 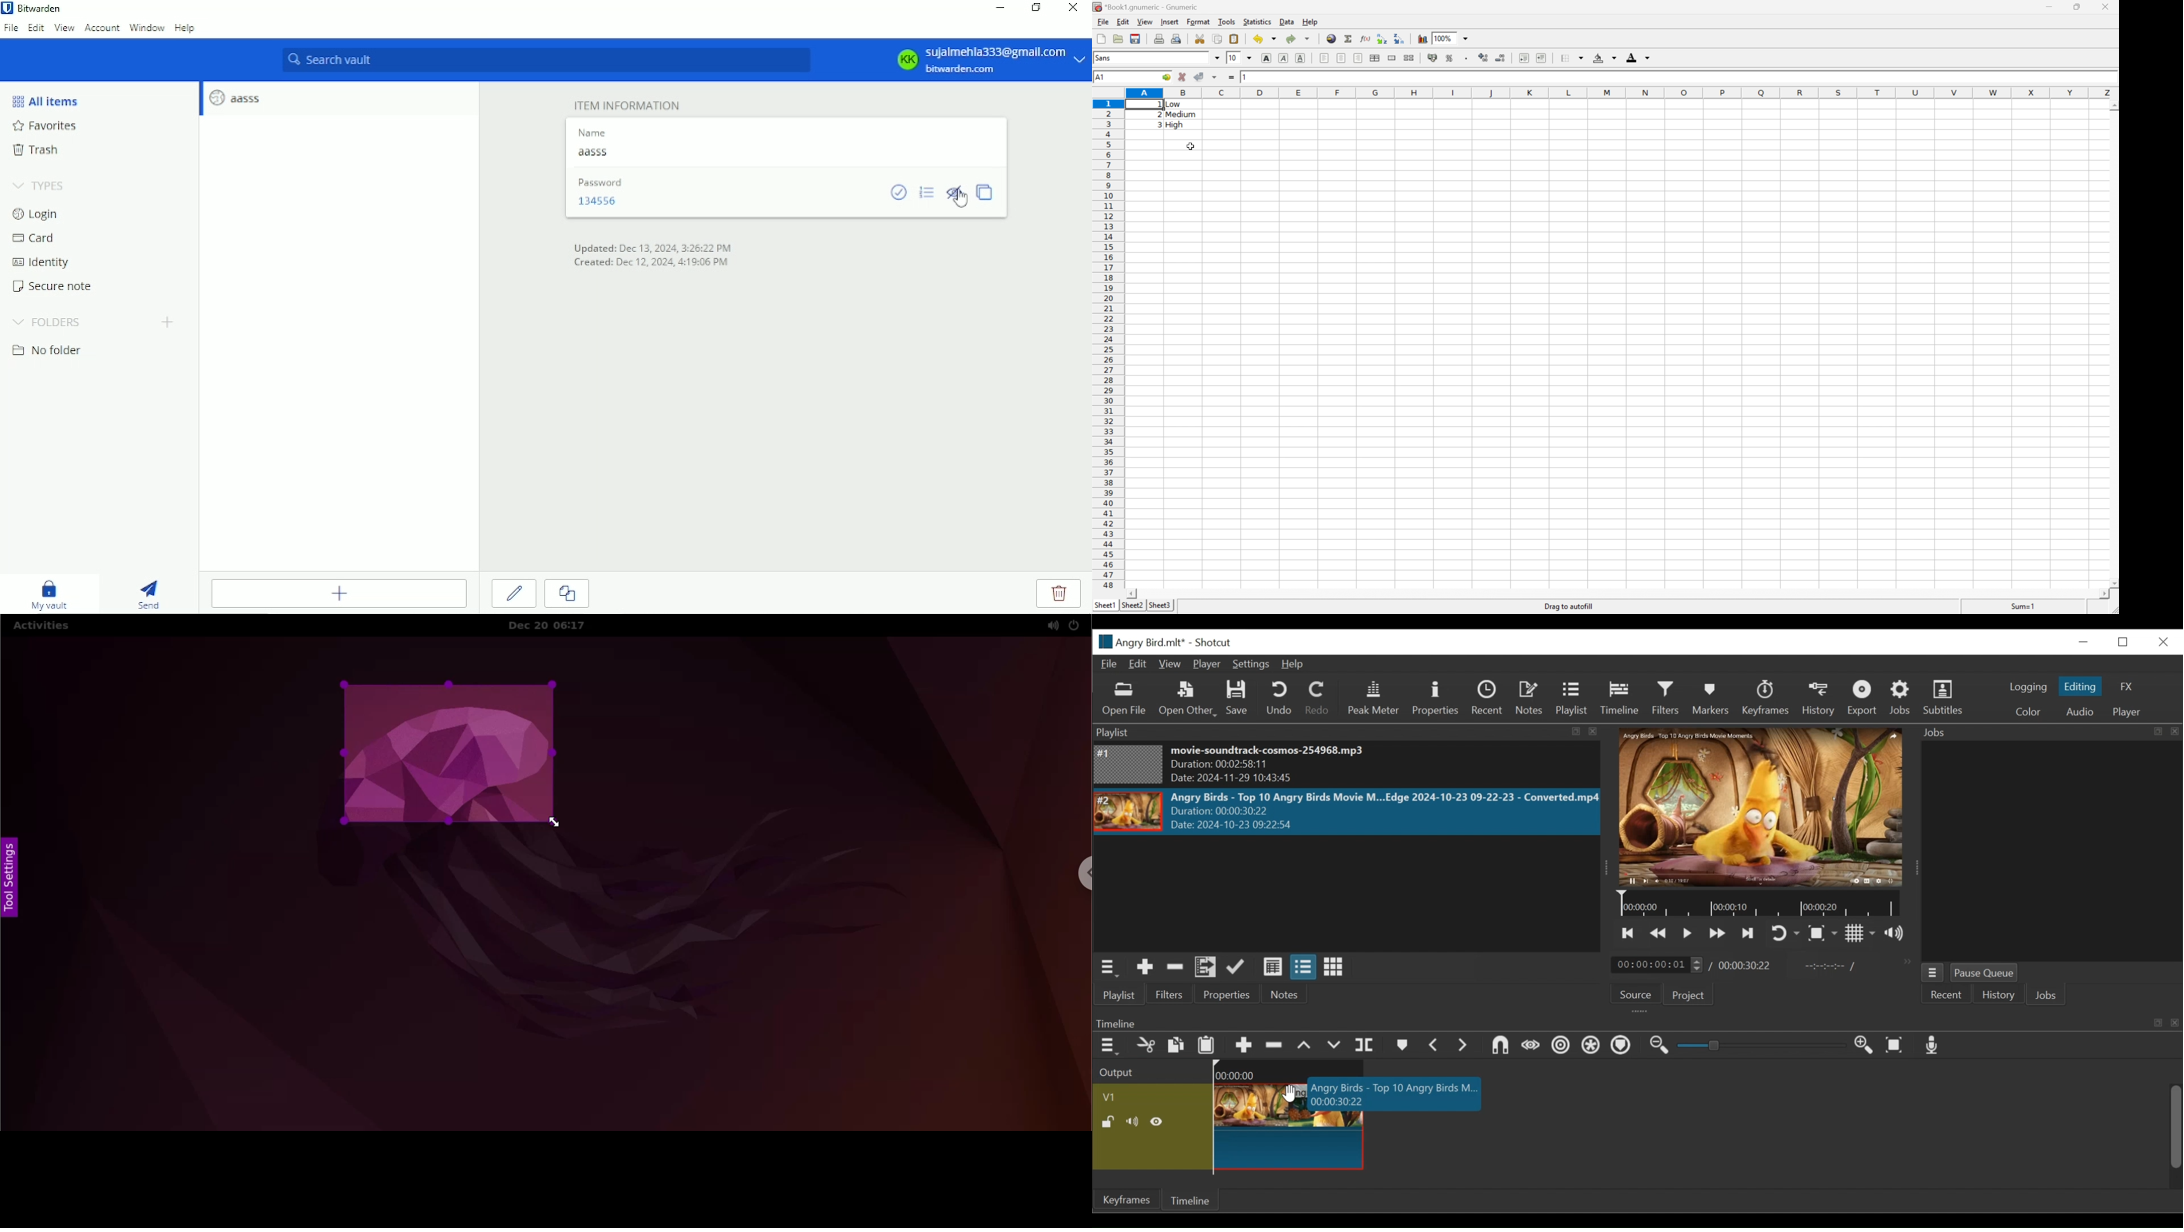 What do you see at coordinates (1035, 7) in the screenshot?
I see `Restore down` at bounding box center [1035, 7].